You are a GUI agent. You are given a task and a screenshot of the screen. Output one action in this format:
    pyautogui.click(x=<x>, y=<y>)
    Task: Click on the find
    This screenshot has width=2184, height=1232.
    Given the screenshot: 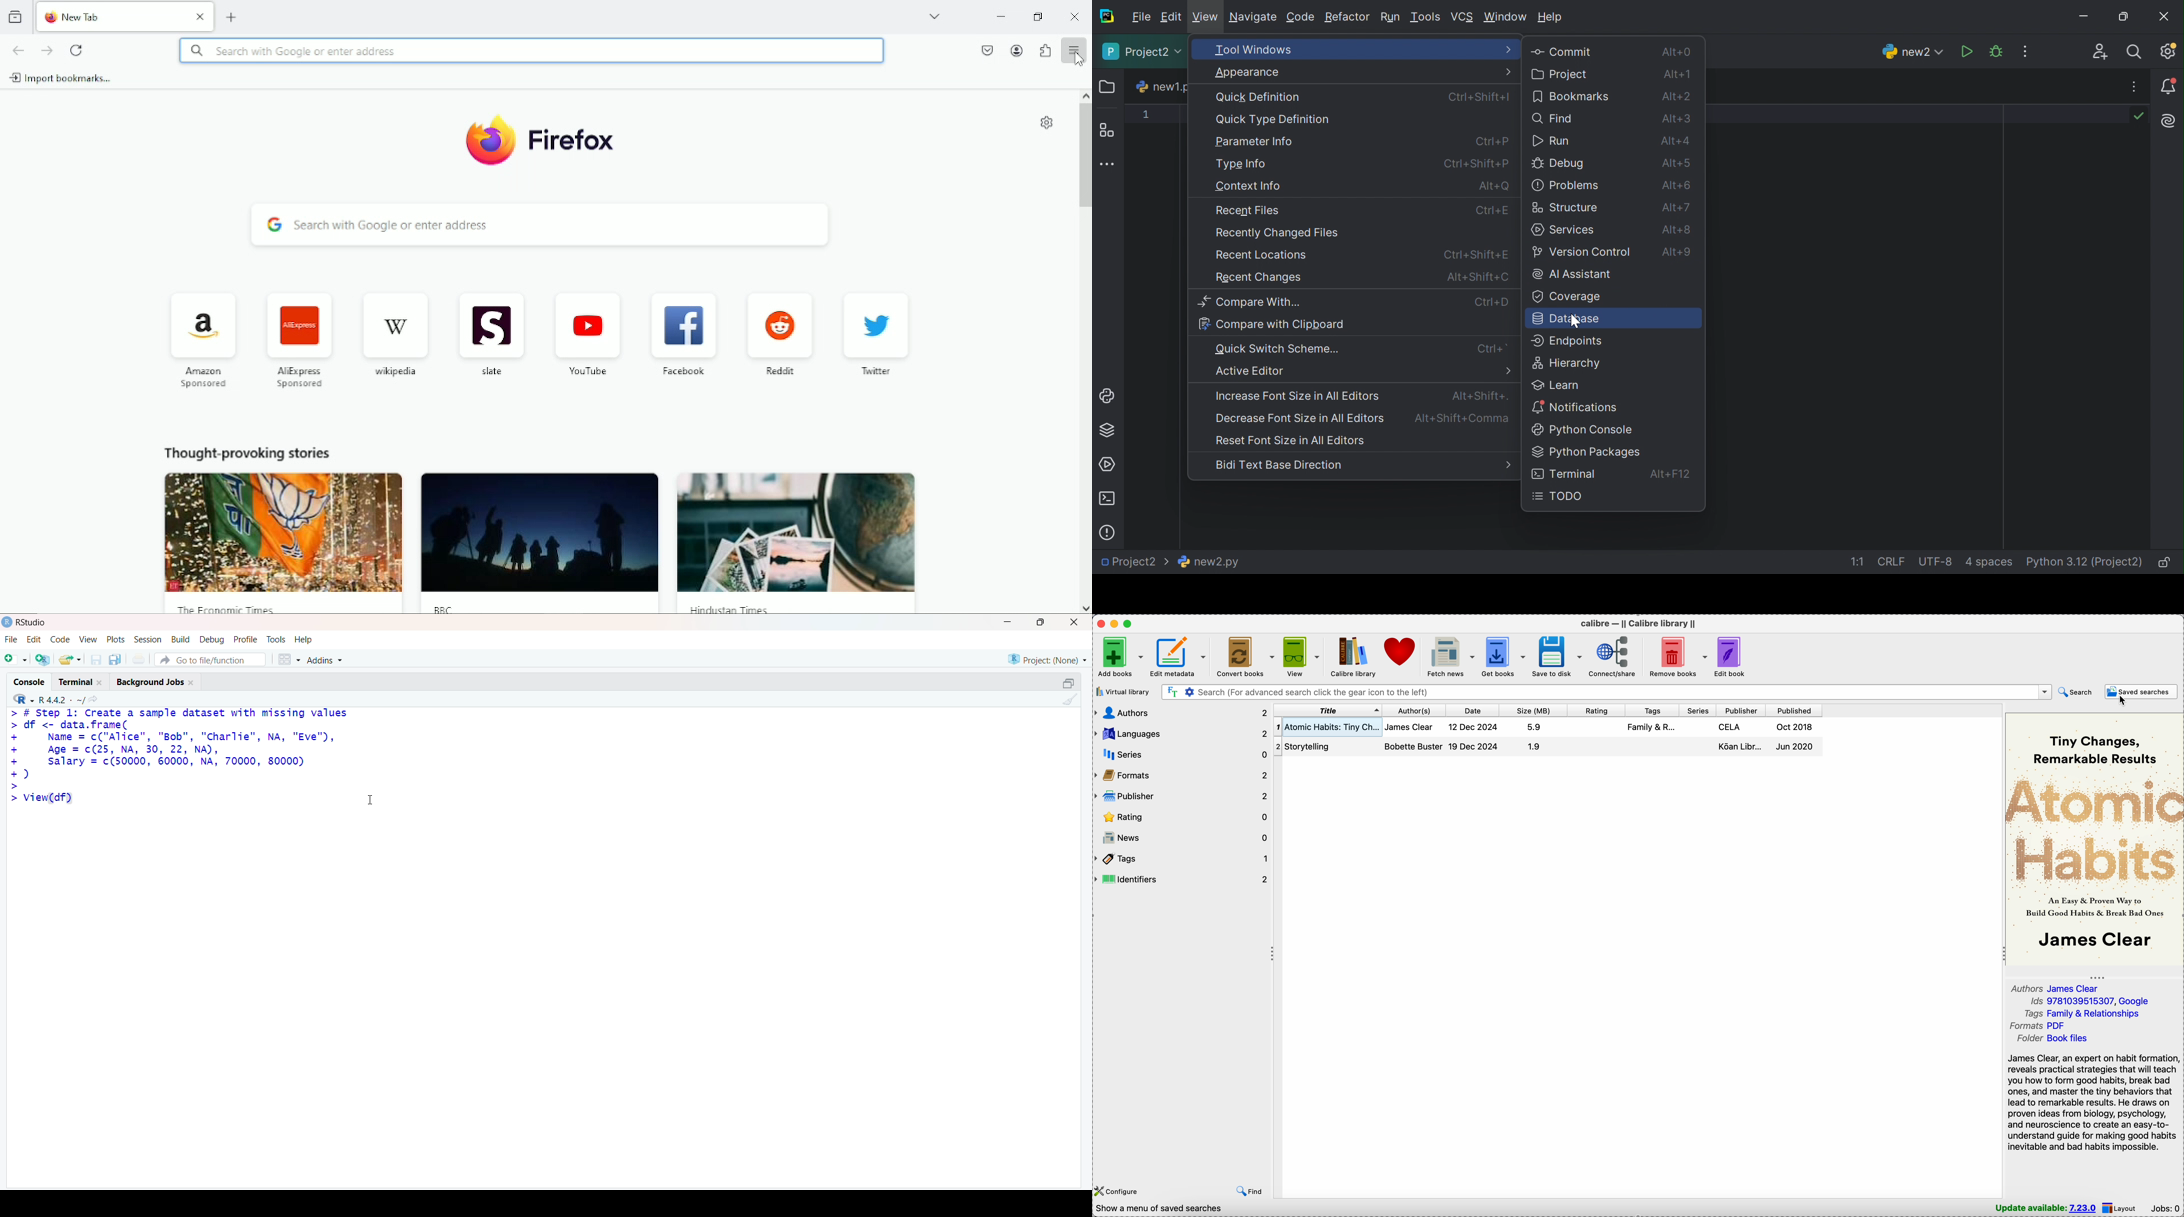 What is the action you would take?
    pyautogui.click(x=1252, y=1191)
    